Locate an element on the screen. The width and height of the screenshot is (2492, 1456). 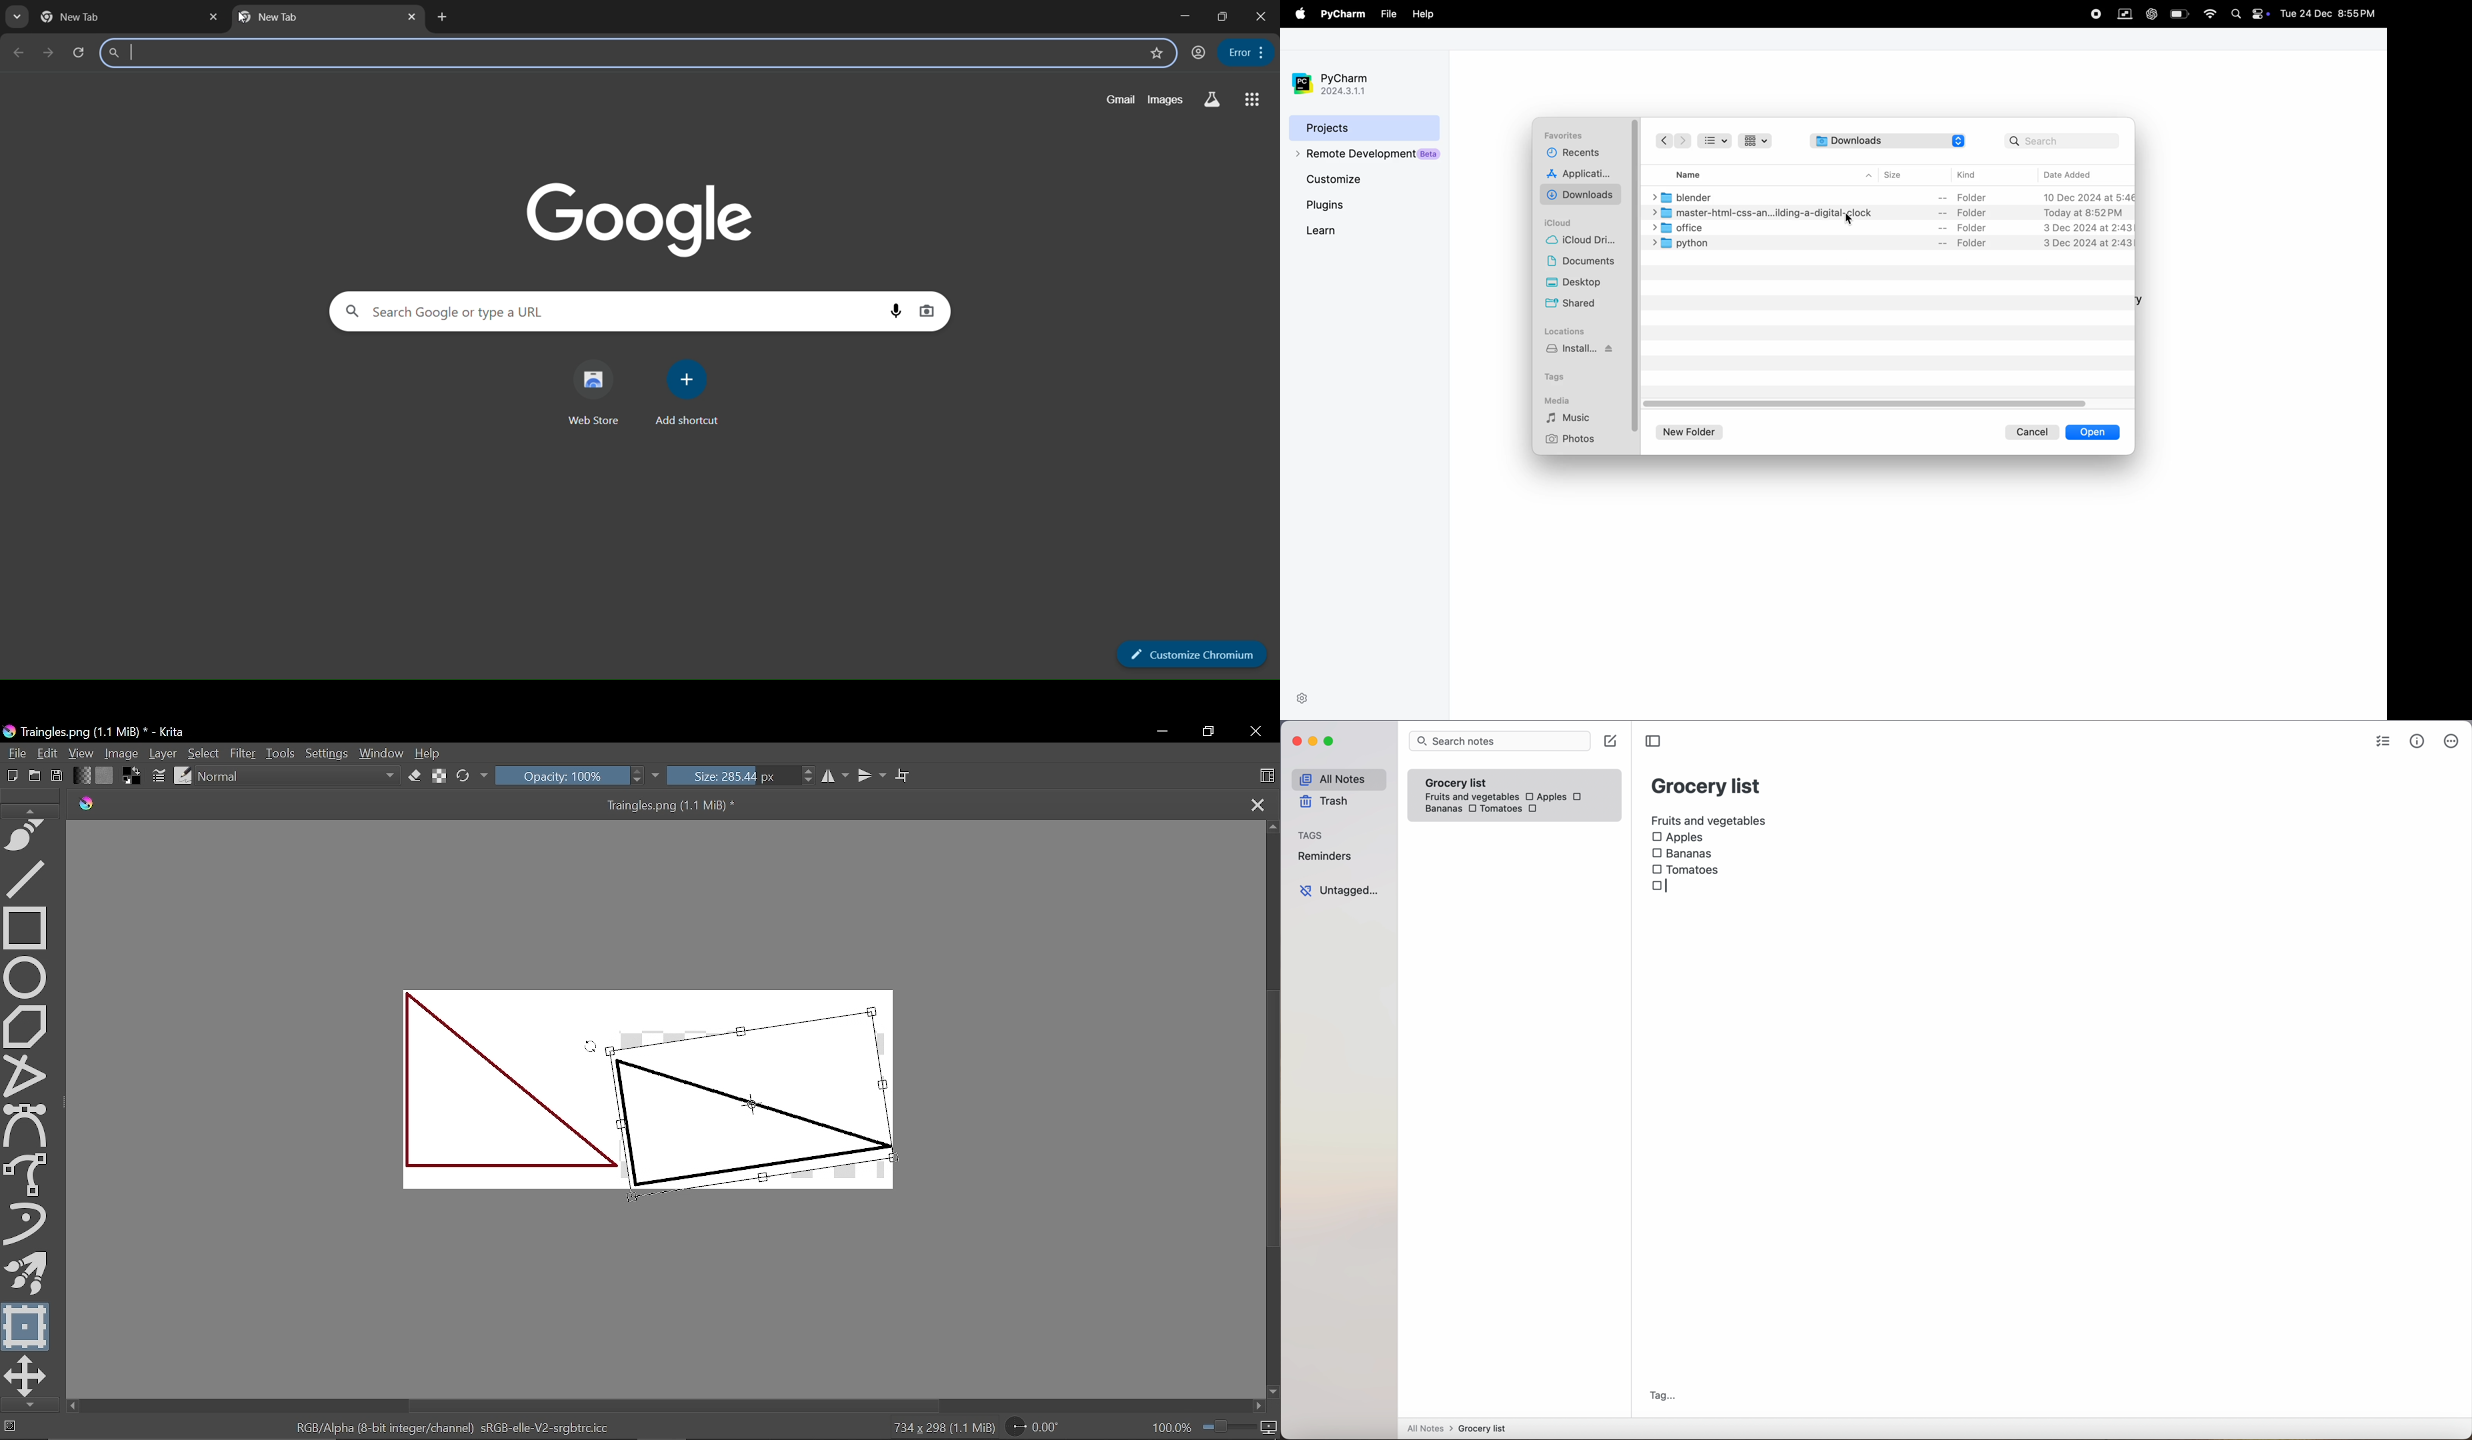
bookmark is located at coordinates (1149, 55).